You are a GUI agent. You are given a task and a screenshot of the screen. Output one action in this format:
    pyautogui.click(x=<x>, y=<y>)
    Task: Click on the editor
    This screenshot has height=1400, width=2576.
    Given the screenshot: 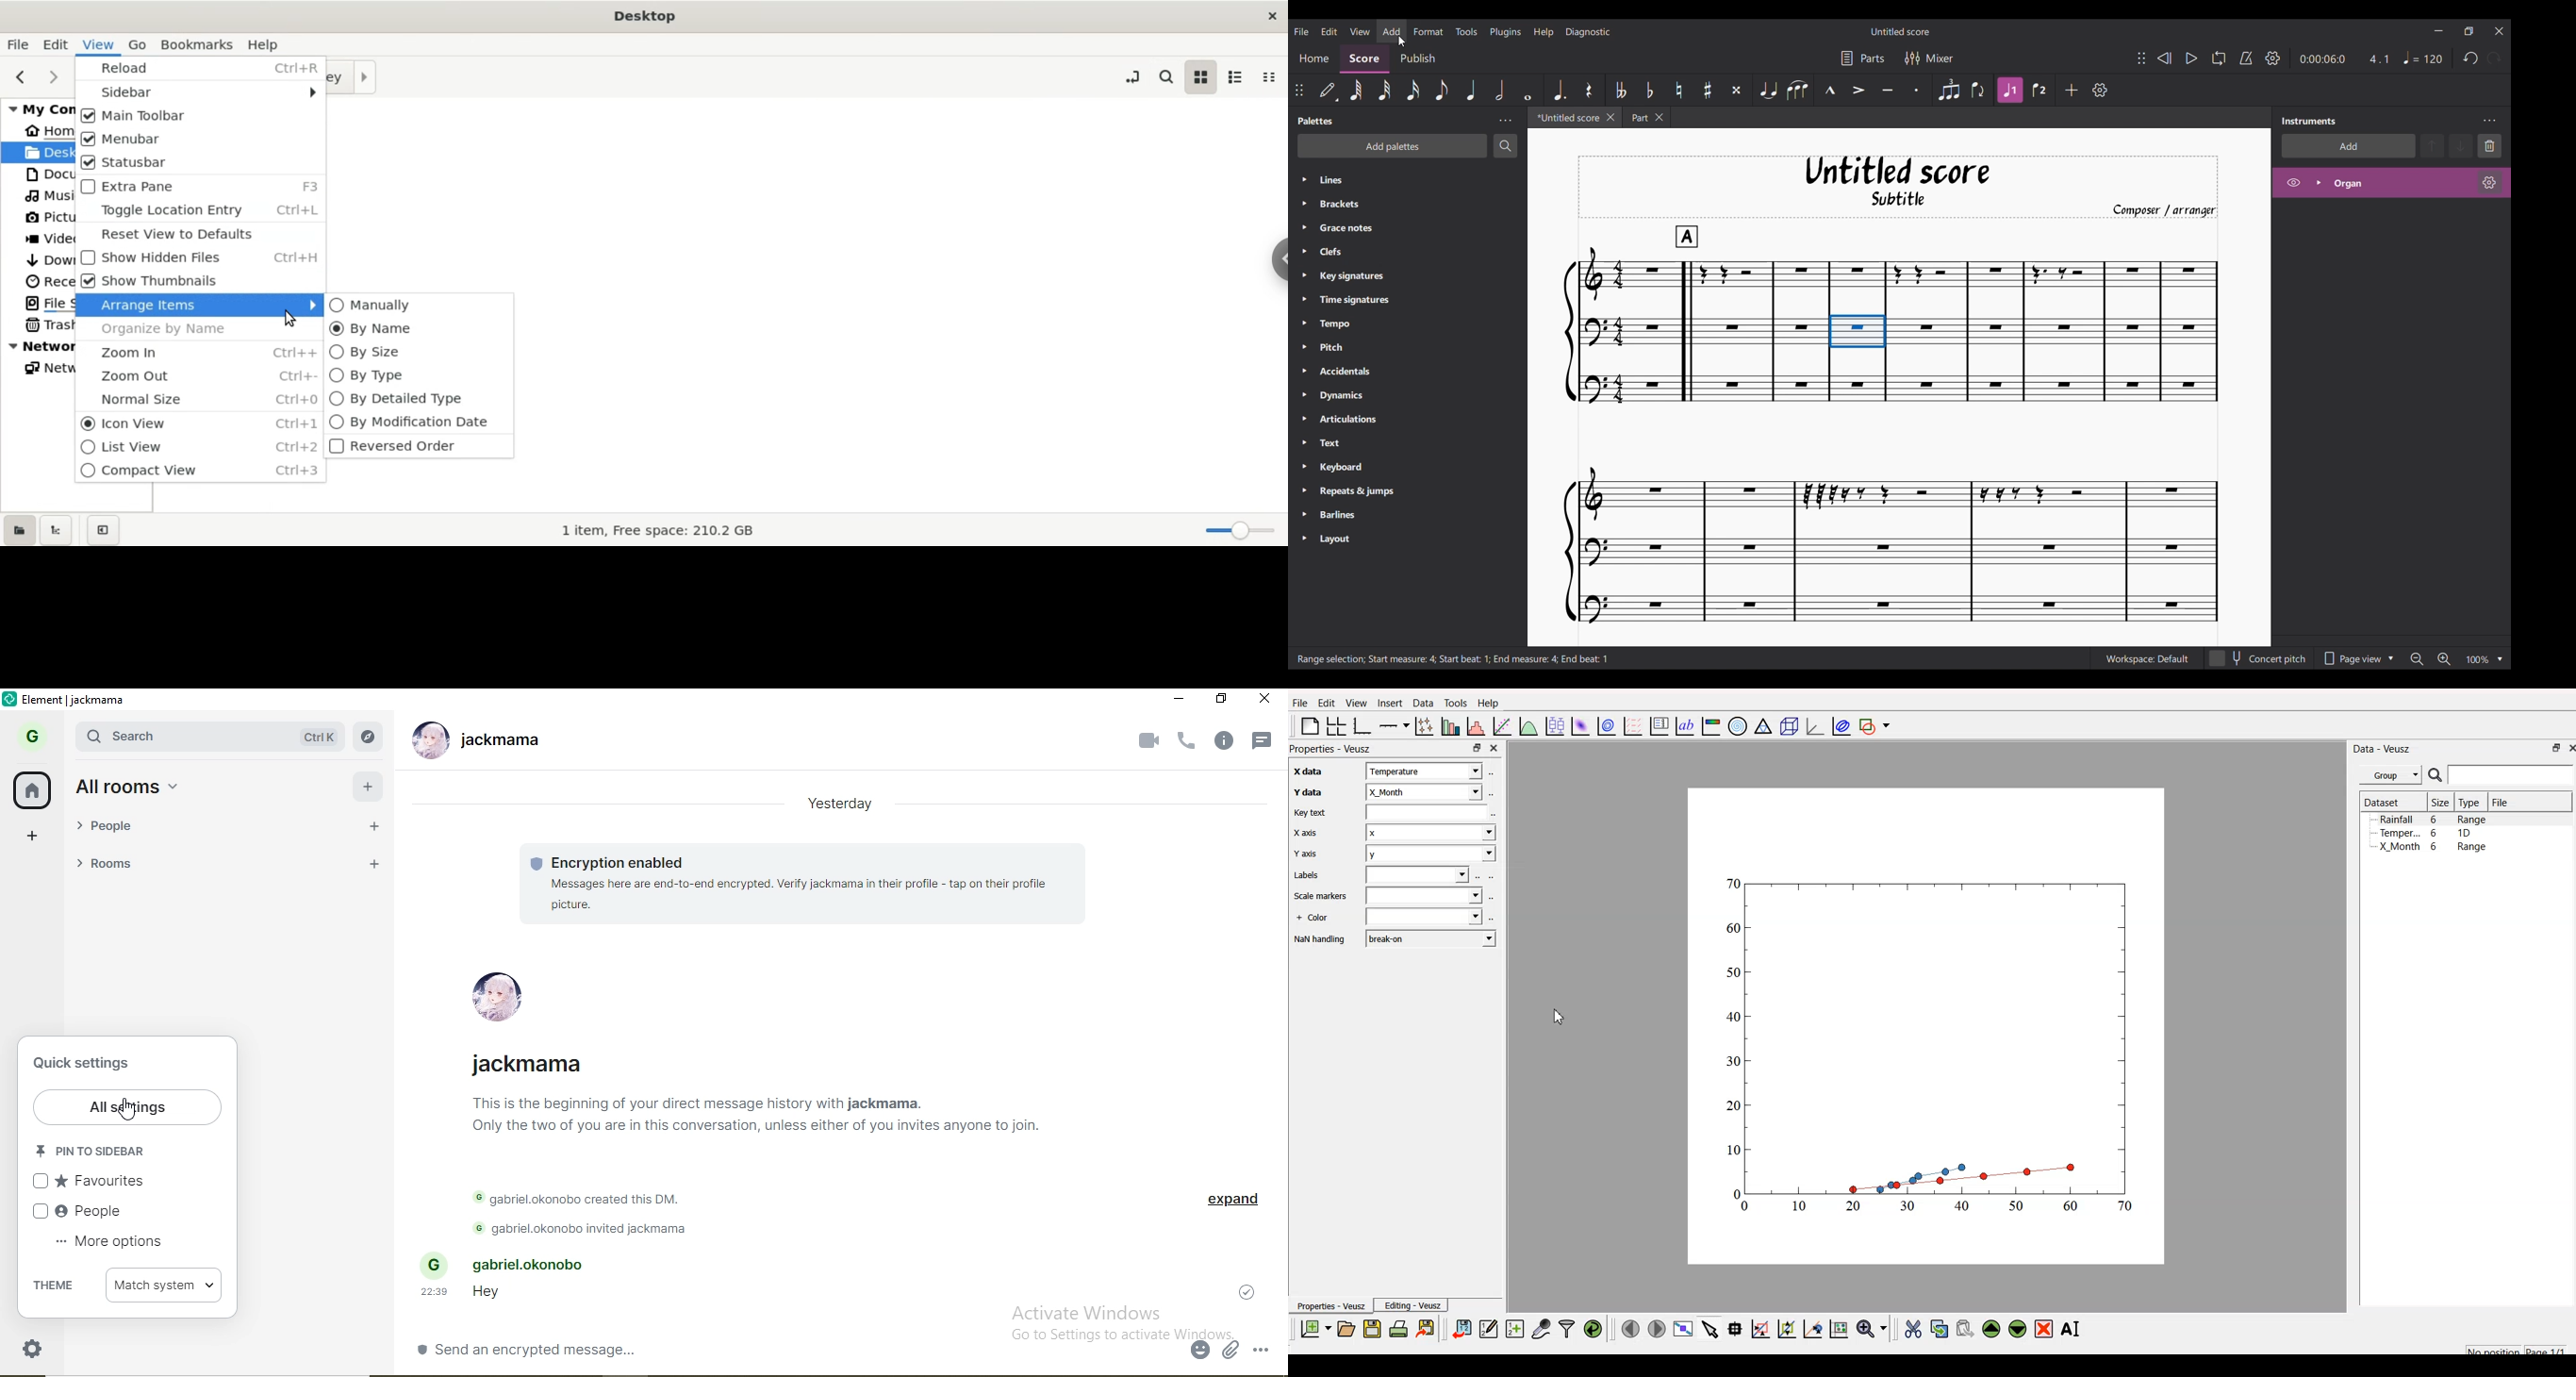 What is the action you would take?
    pyautogui.click(x=1489, y=1327)
    